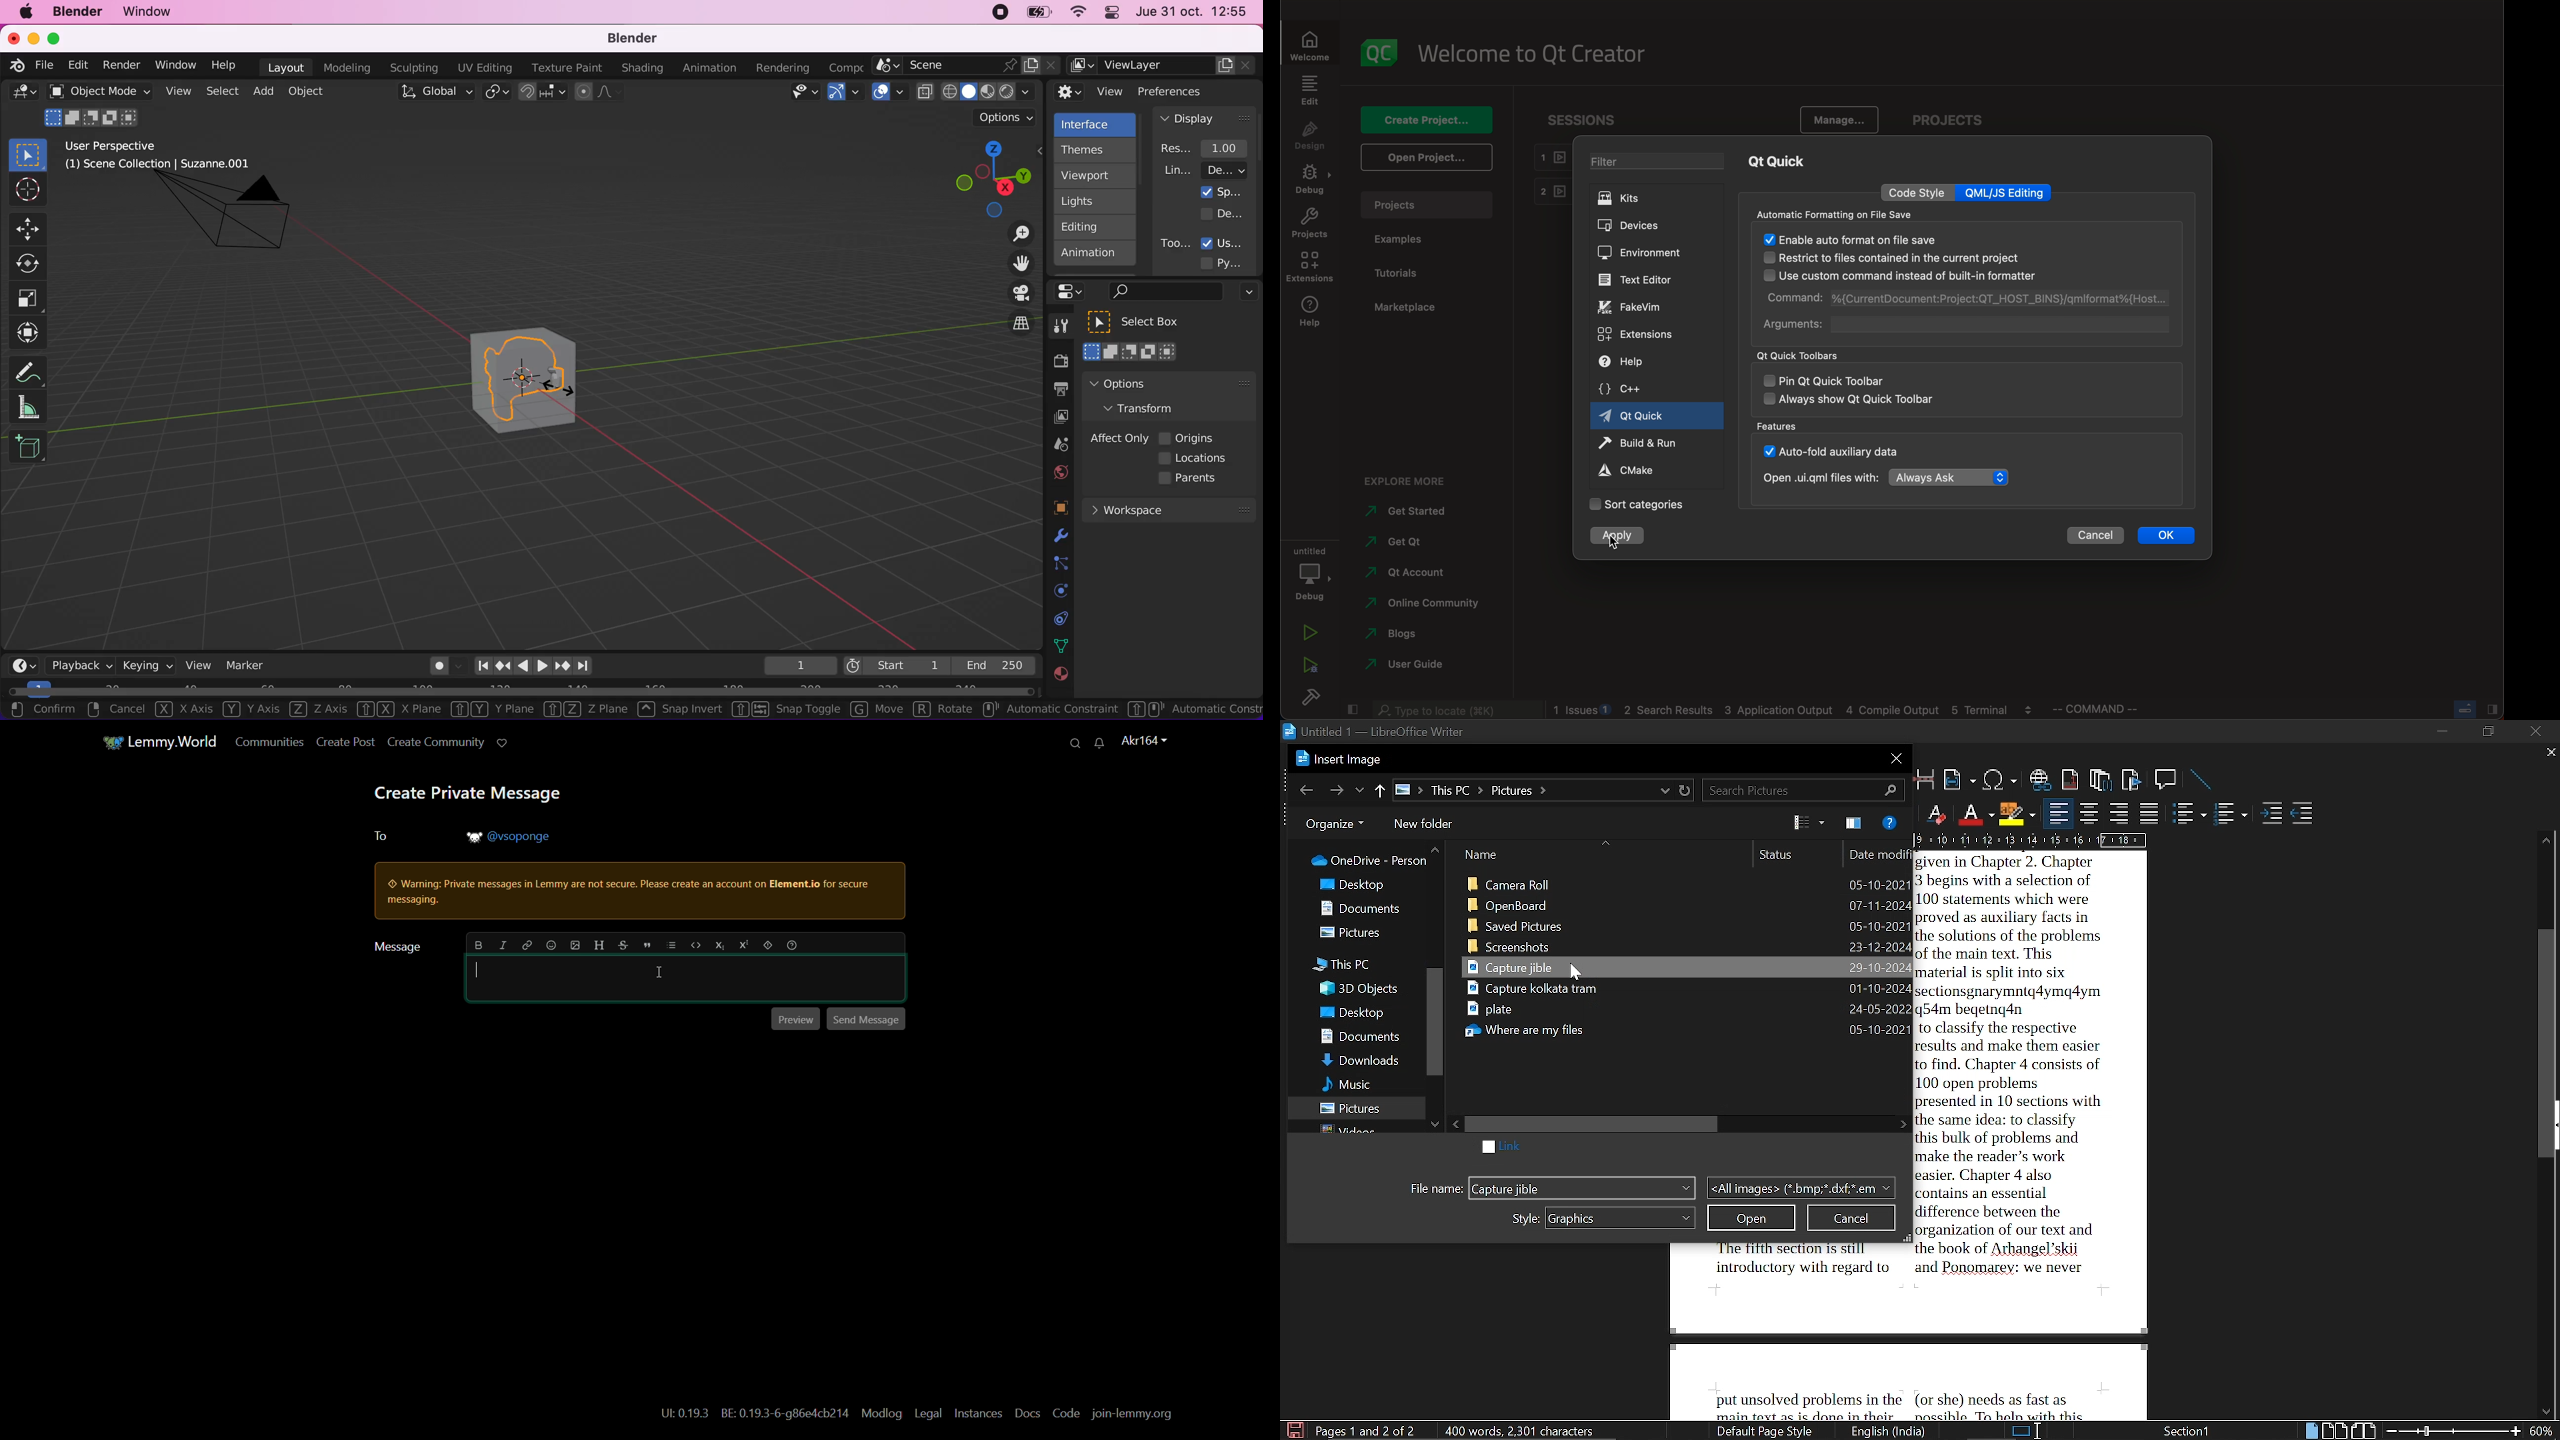  What do you see at coordinates (1751, 1217) in the screenshot?
I see `open` at bounding box center [1751, 1217].